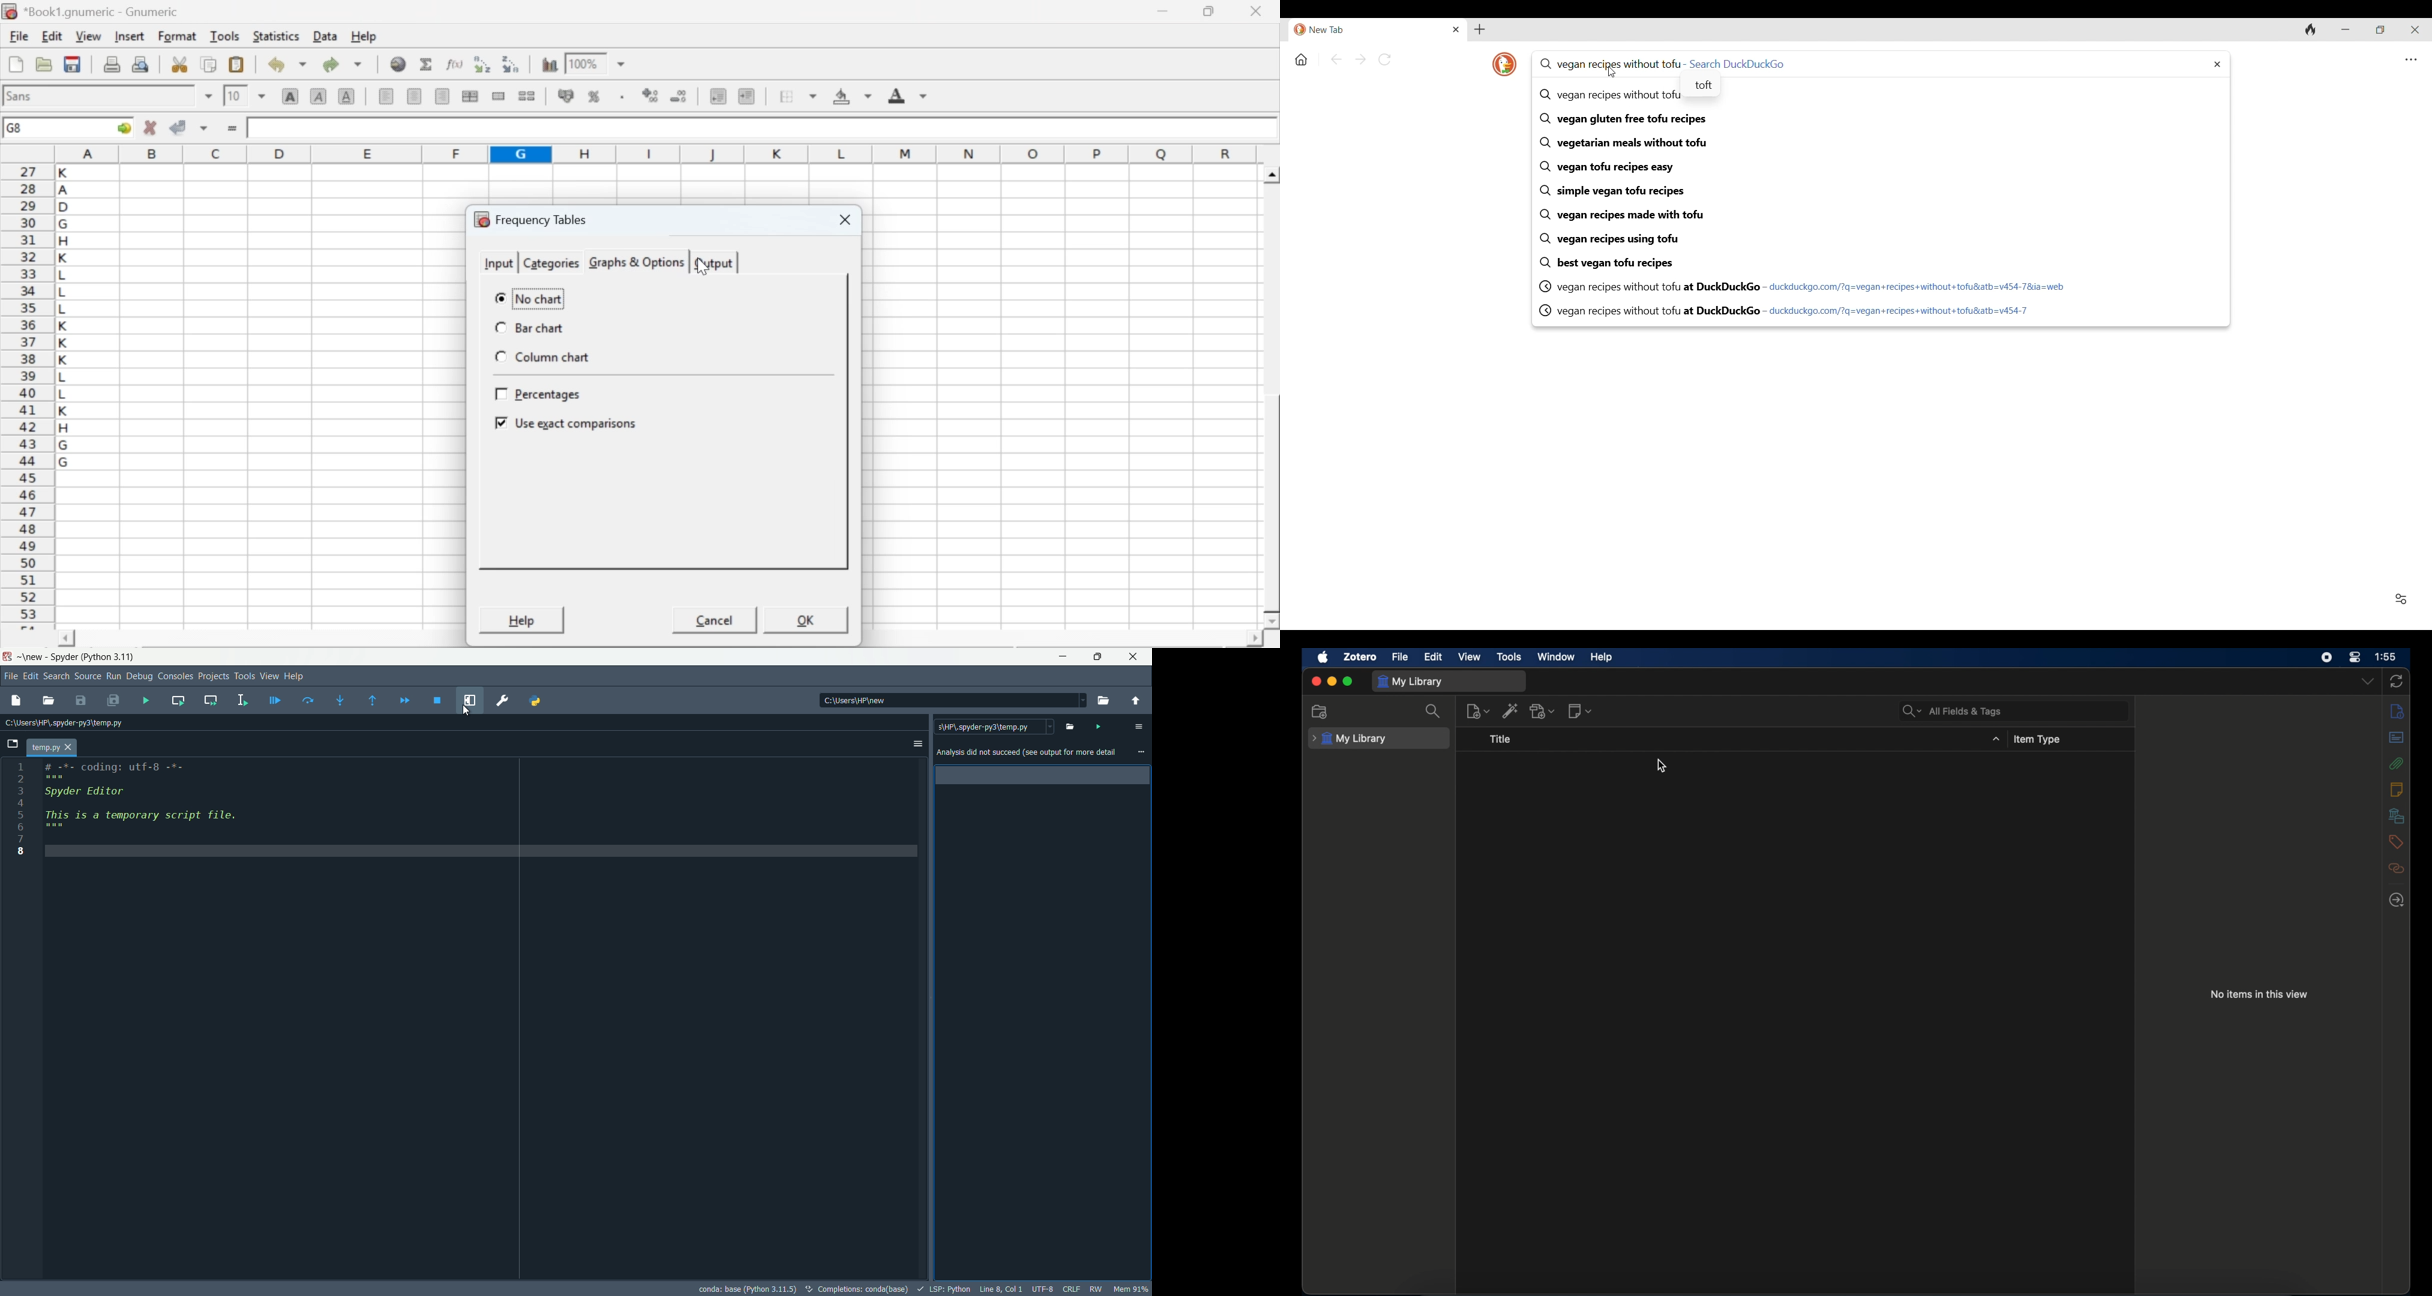  Describe the element at coordinates (1072, 726) in the screenshot. I see `open file` at that location.